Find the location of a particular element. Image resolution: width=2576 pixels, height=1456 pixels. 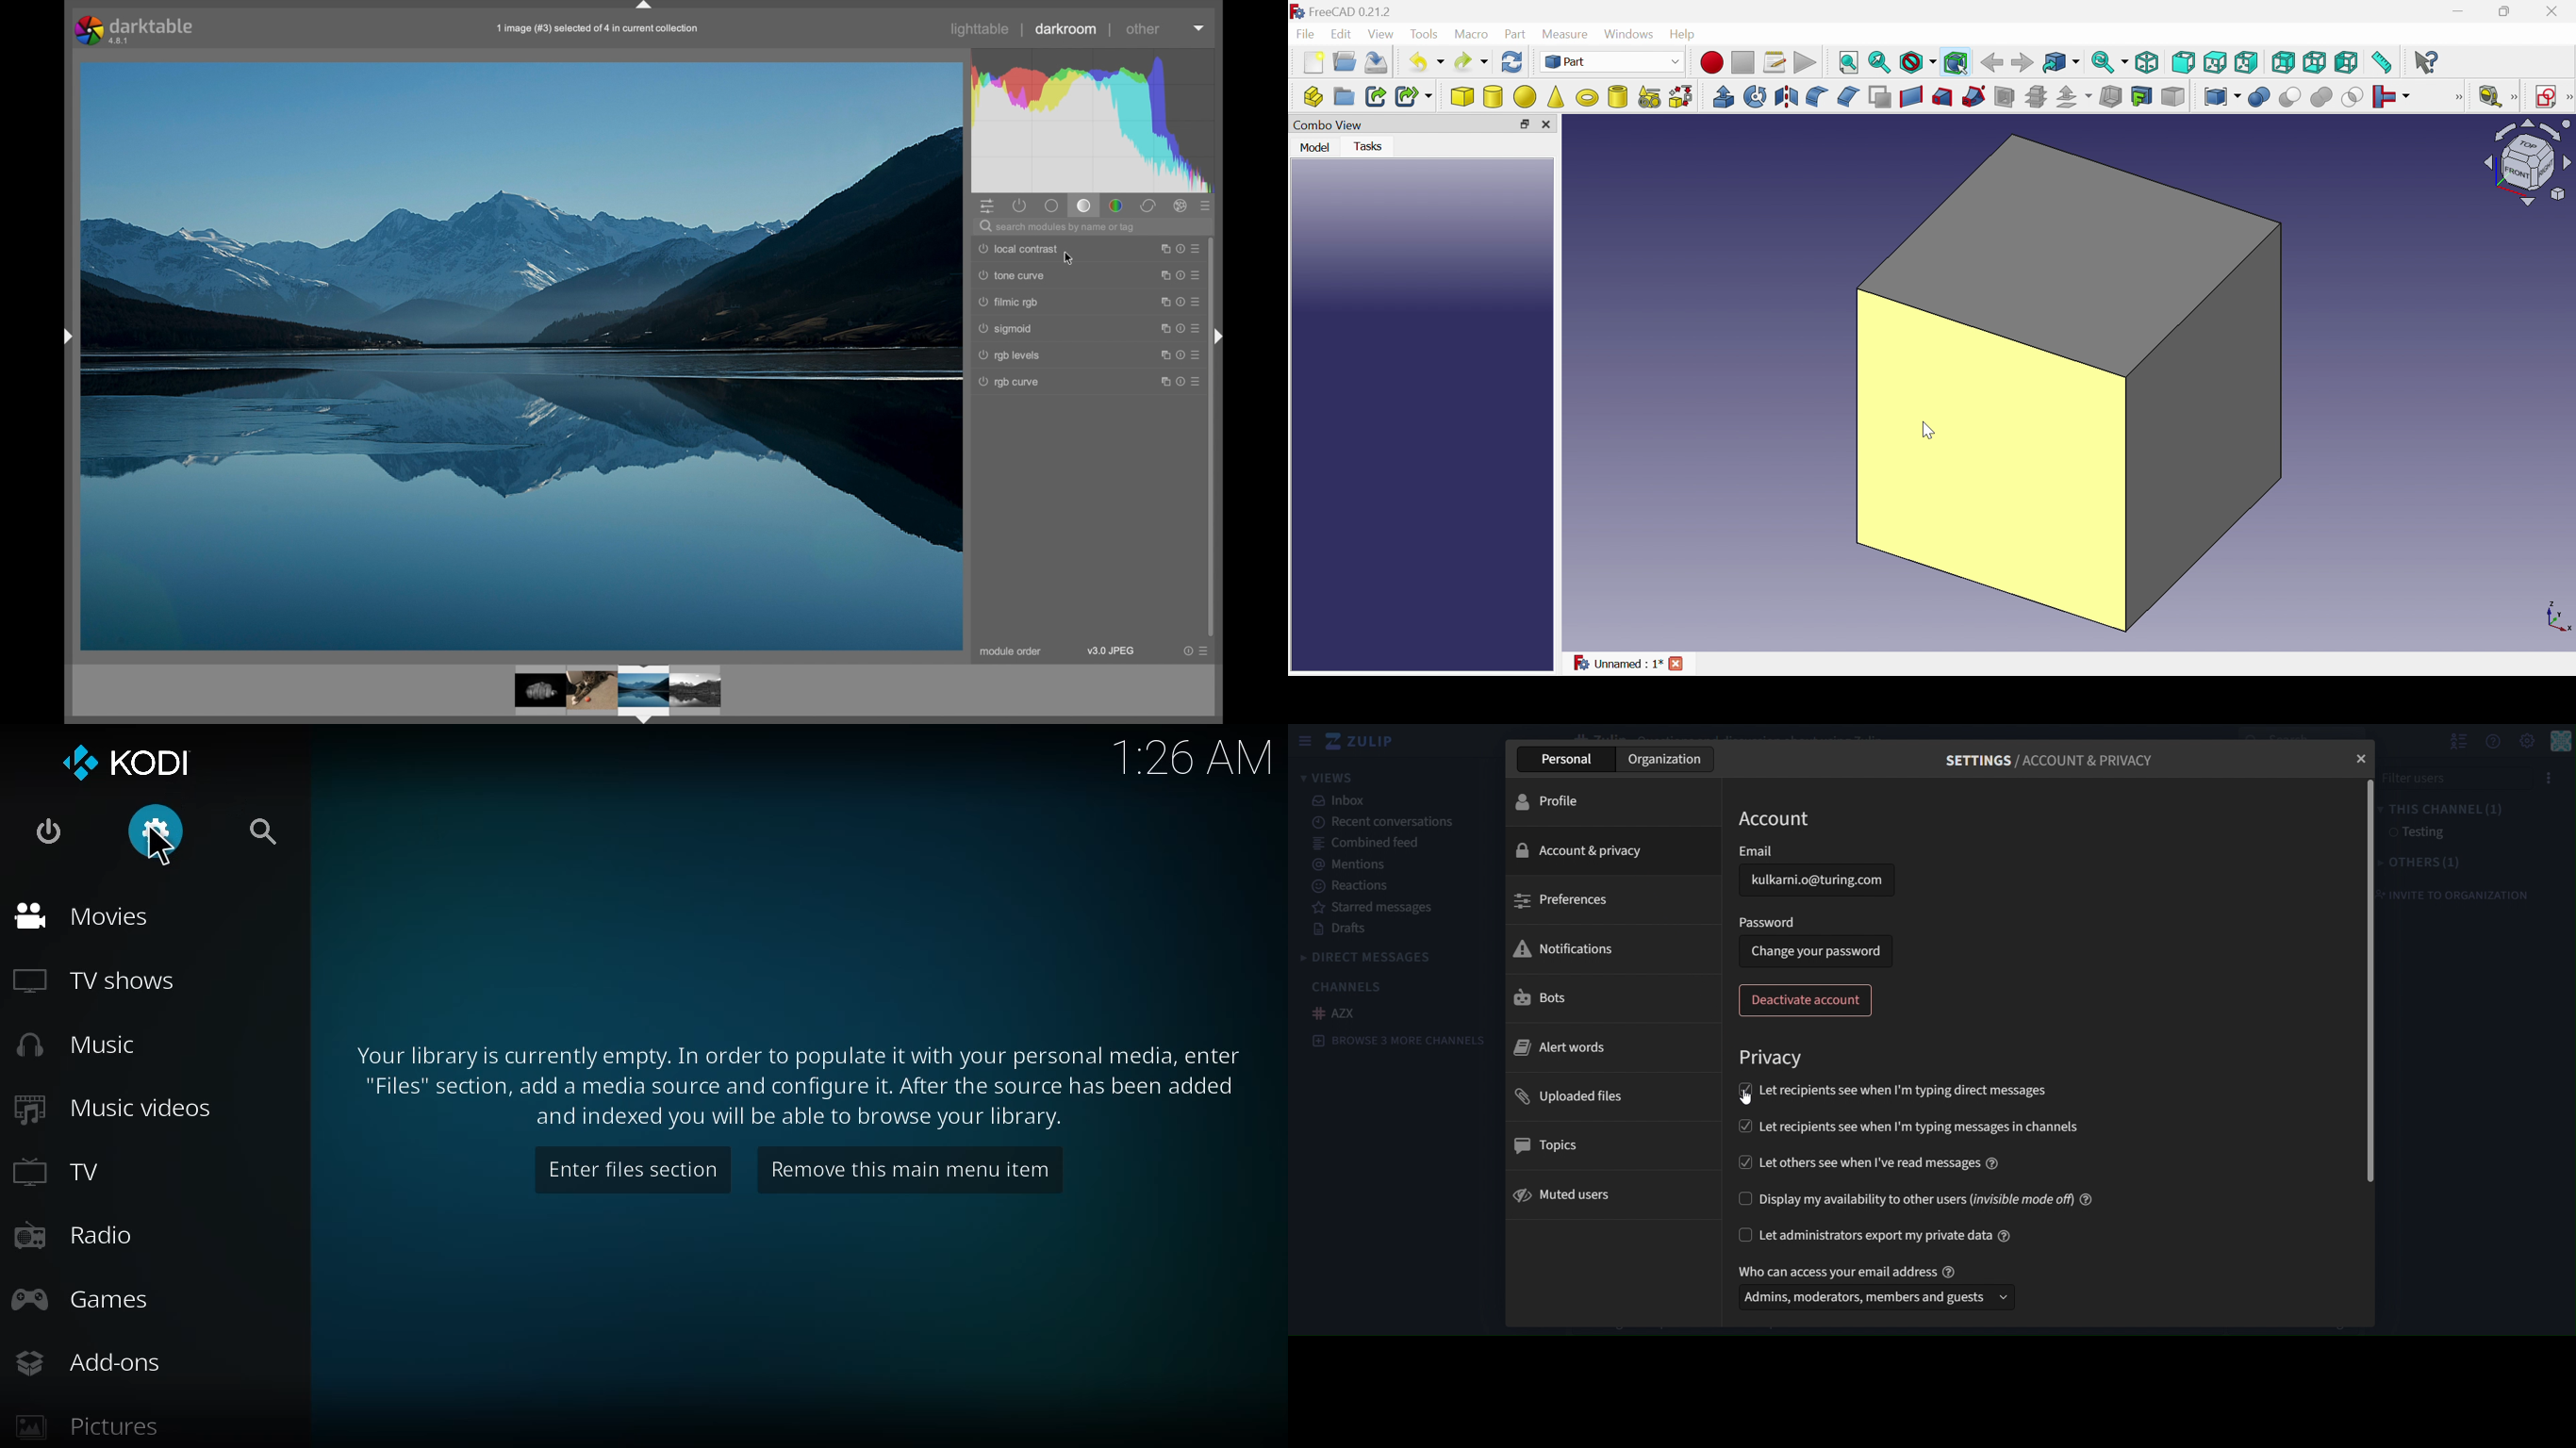

invite to organization is located at coordinates (2459, 896).